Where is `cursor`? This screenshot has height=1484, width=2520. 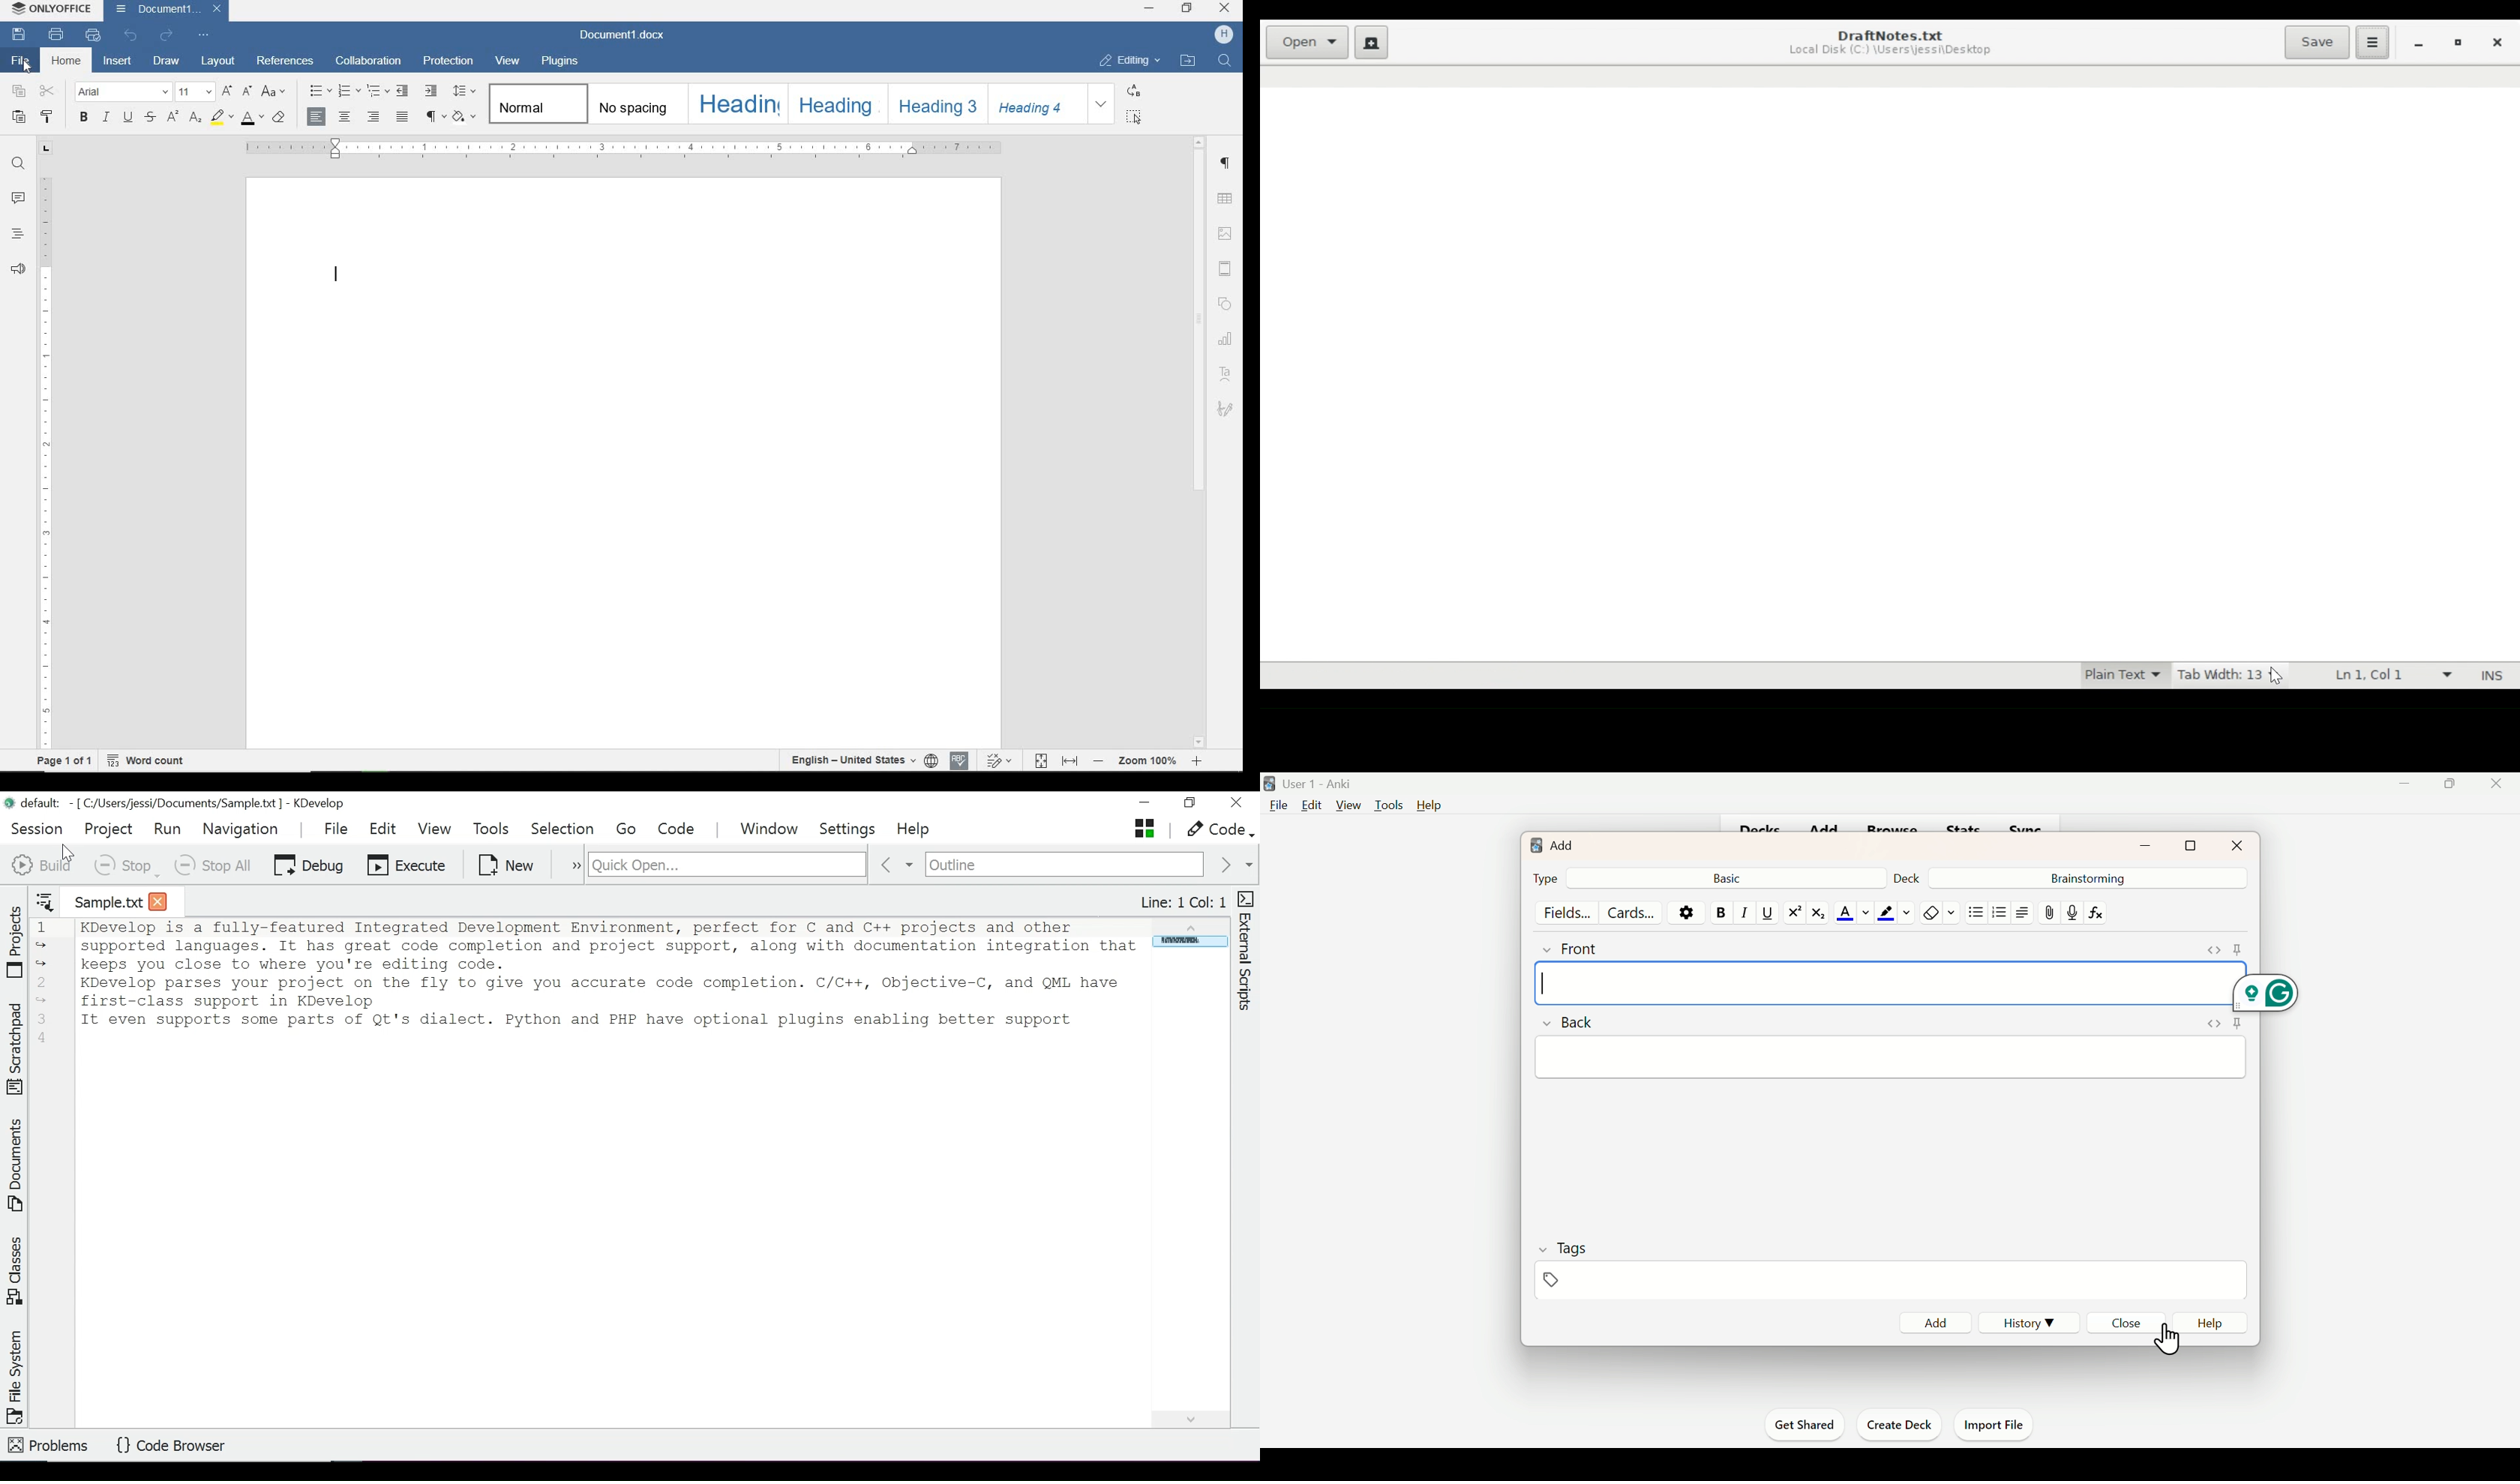 cursor is located at coordinates (2277, 676).